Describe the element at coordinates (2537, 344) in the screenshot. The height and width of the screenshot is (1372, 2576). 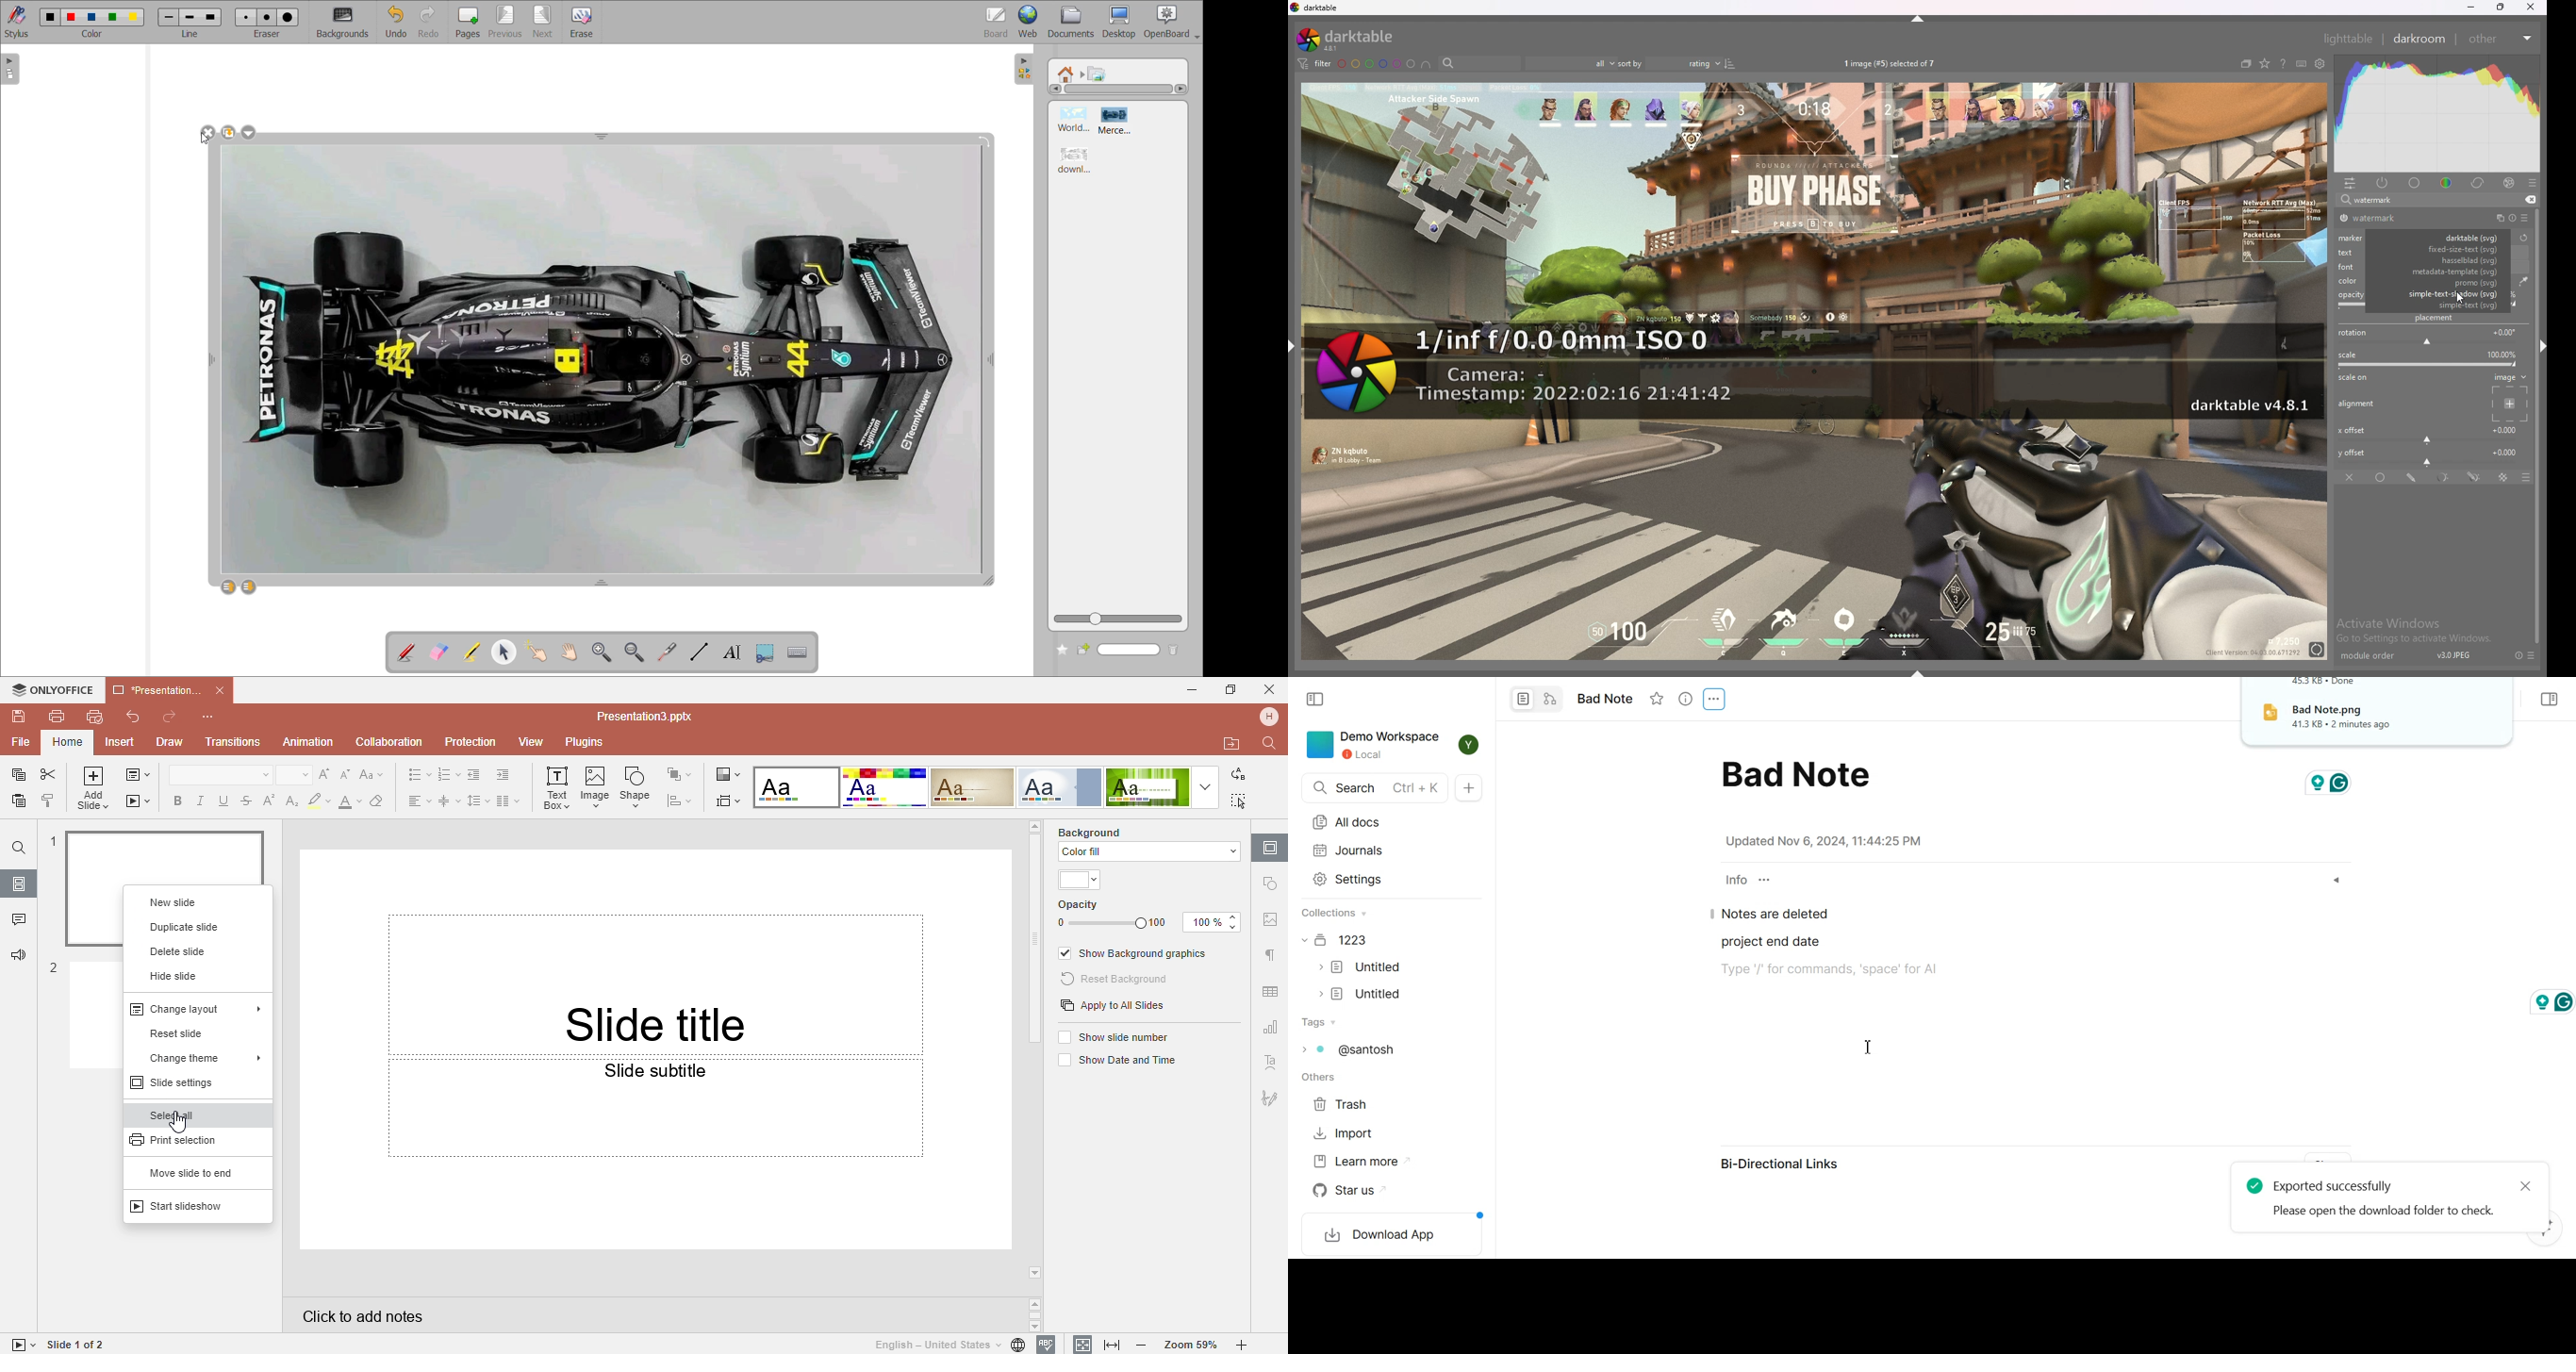
I see `hide` at that location.